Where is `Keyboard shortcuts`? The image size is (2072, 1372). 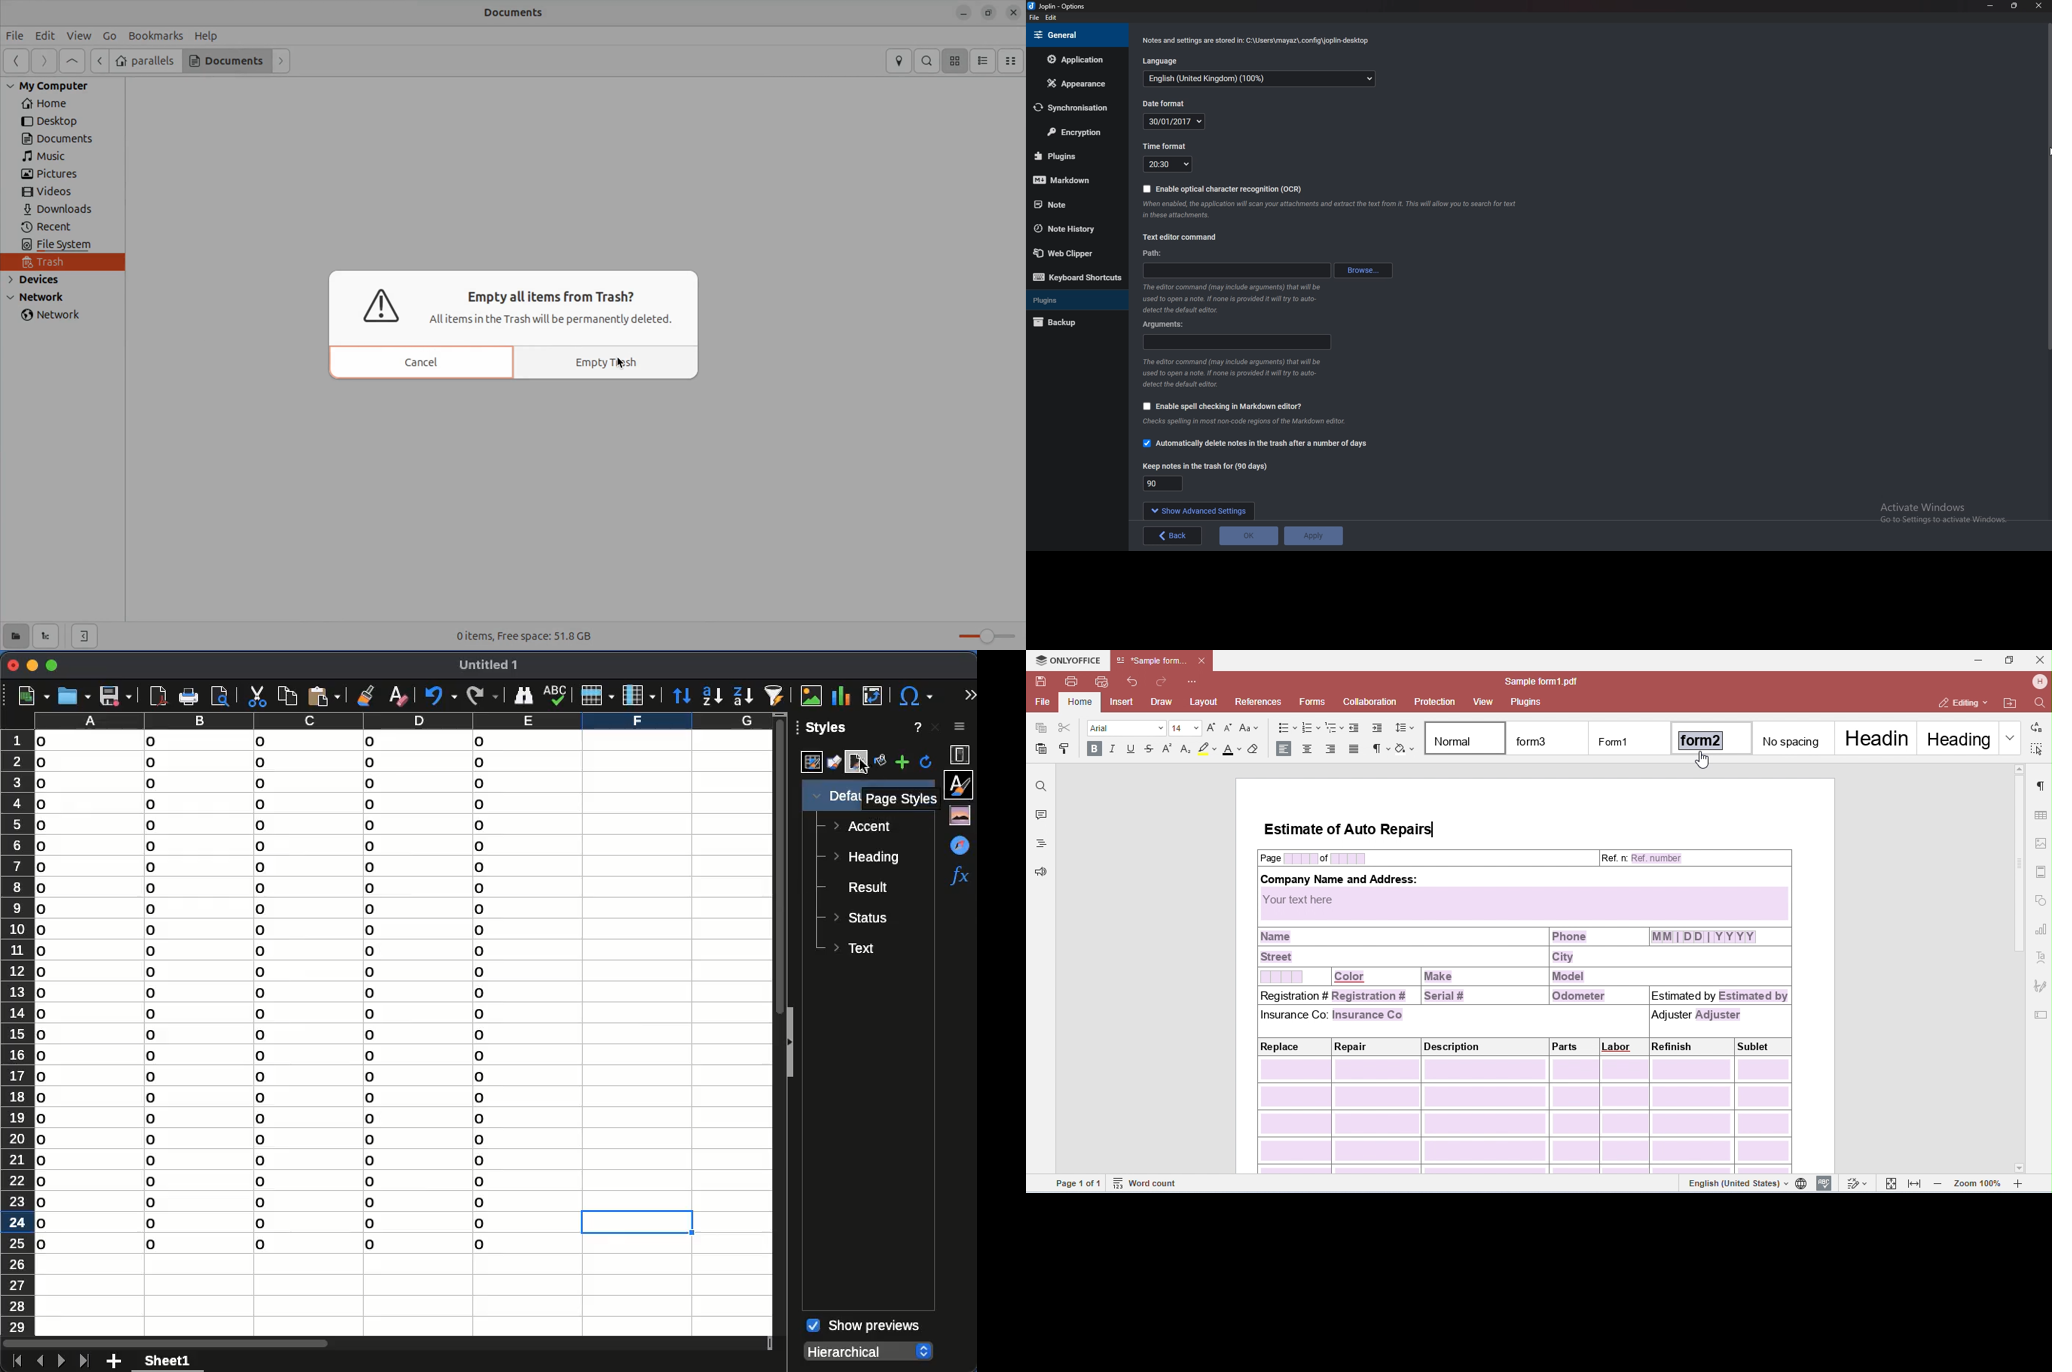 Keyboard shortcuts is located at coordinates (1077, 278).